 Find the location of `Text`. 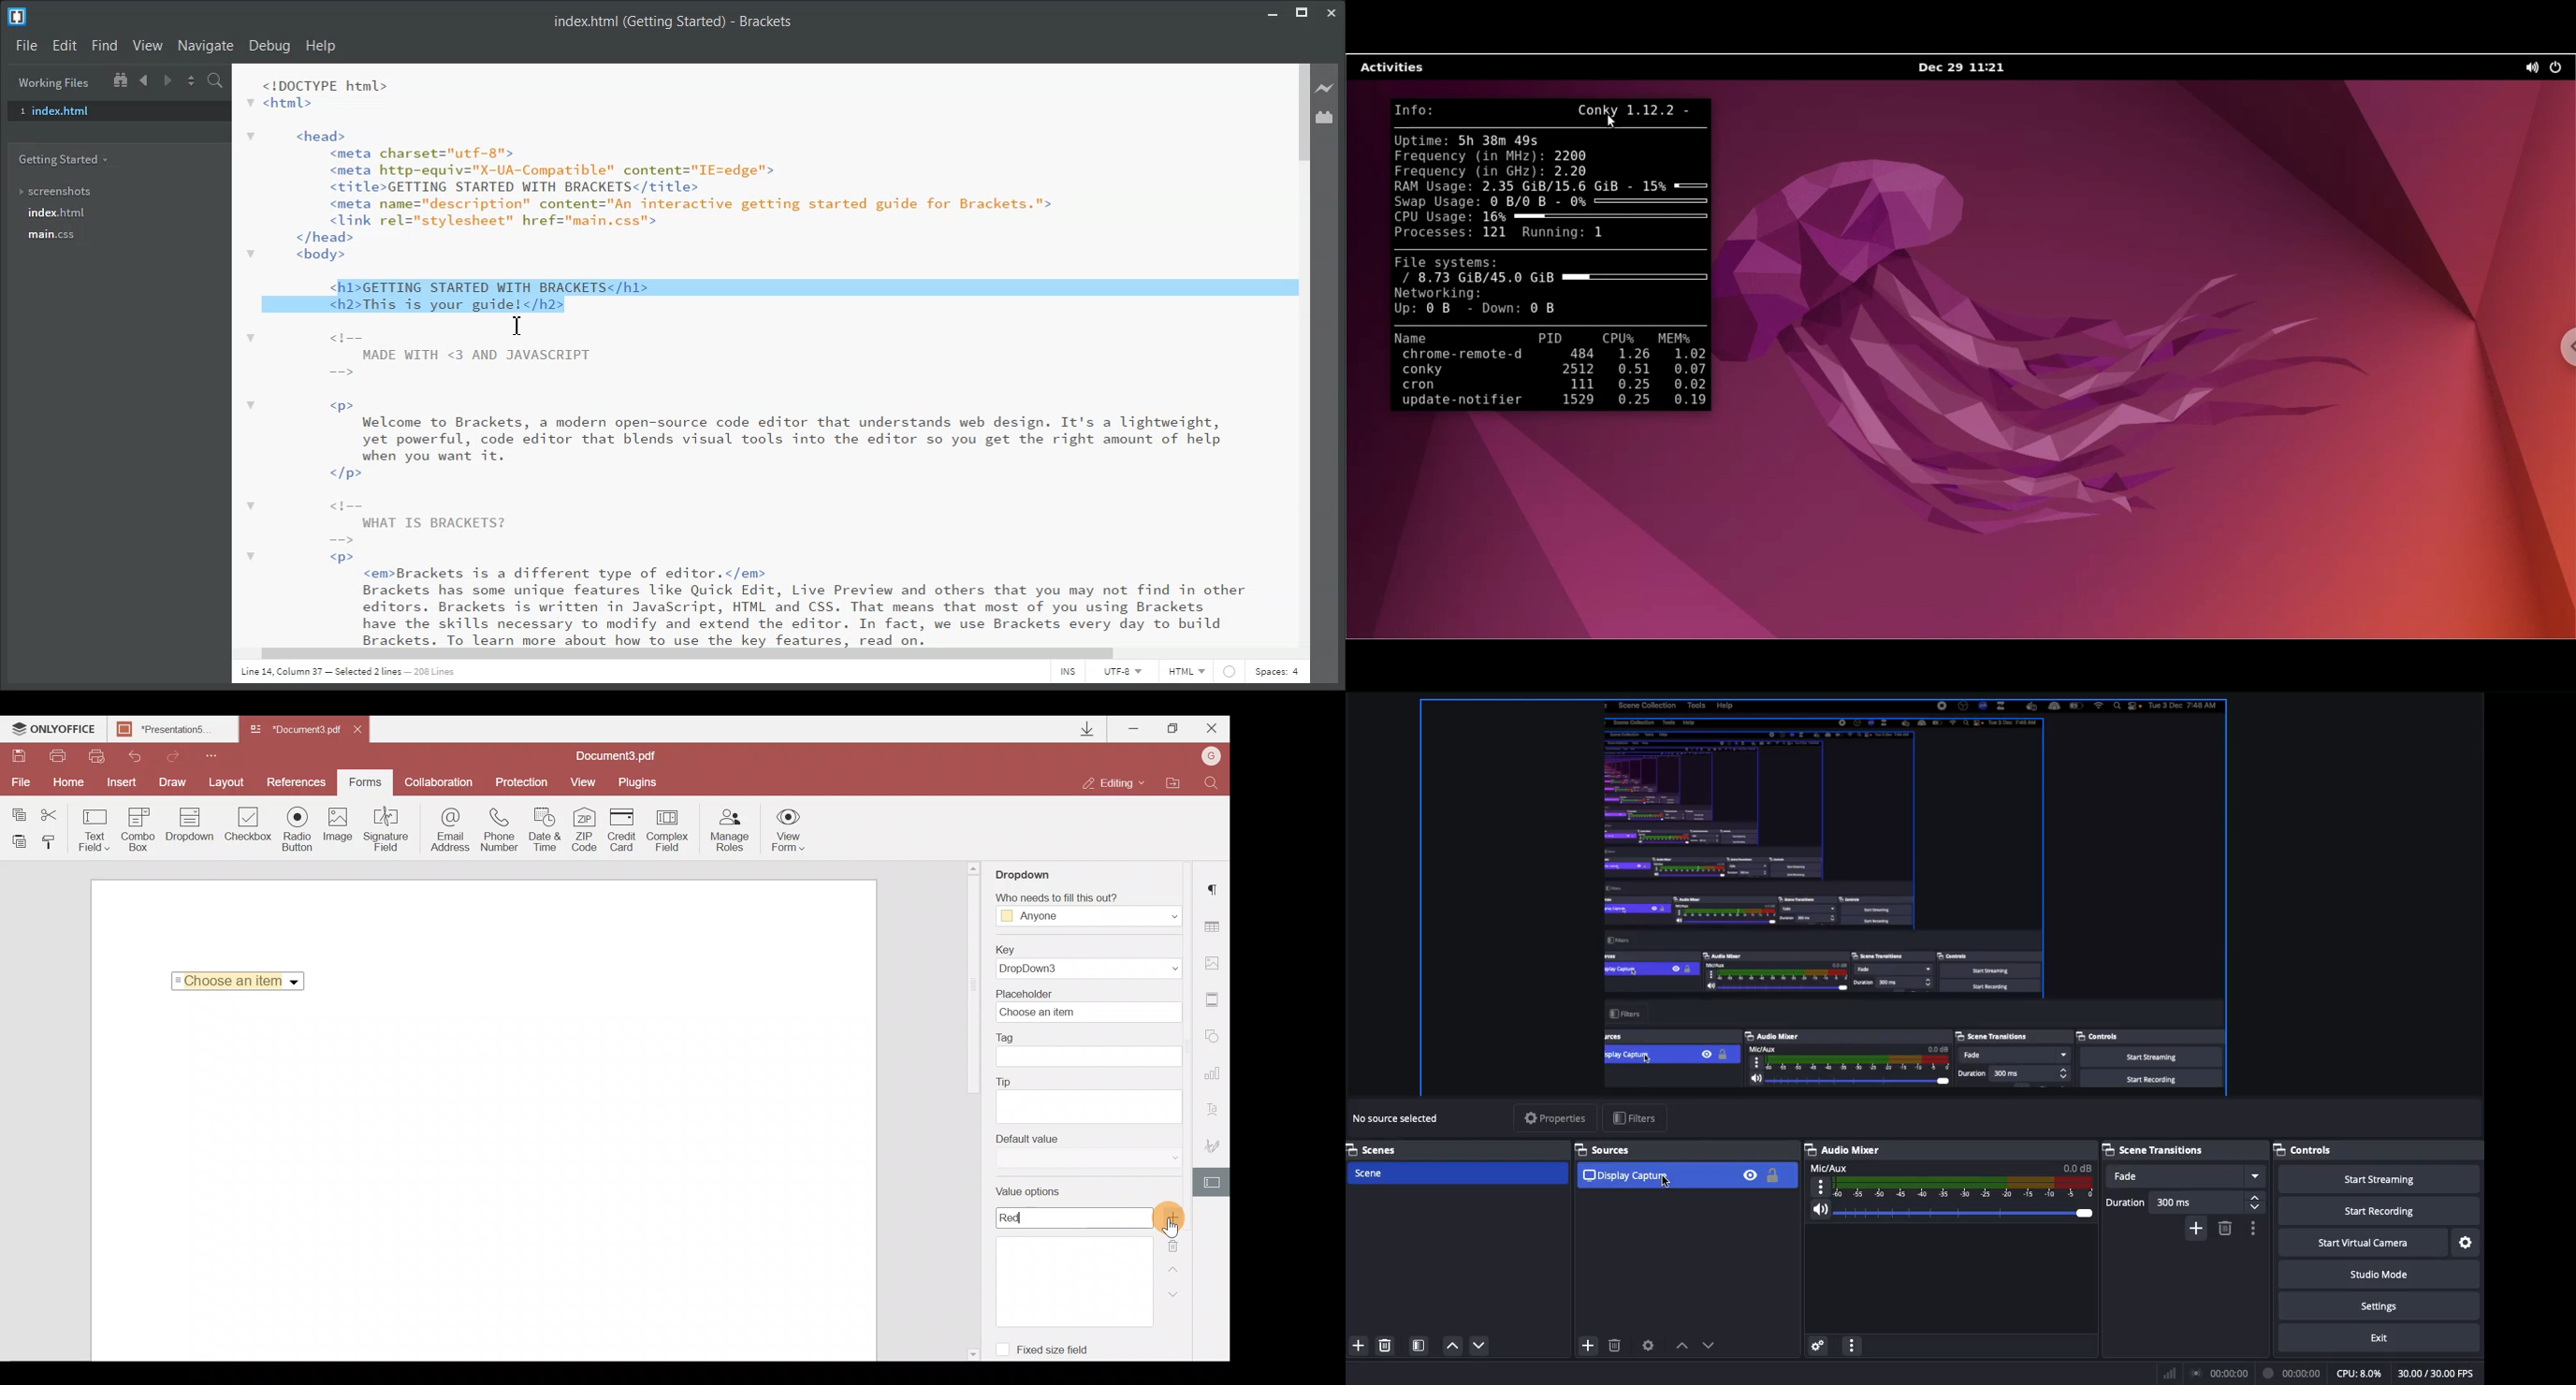

Text is located at coordinates (675, 22).